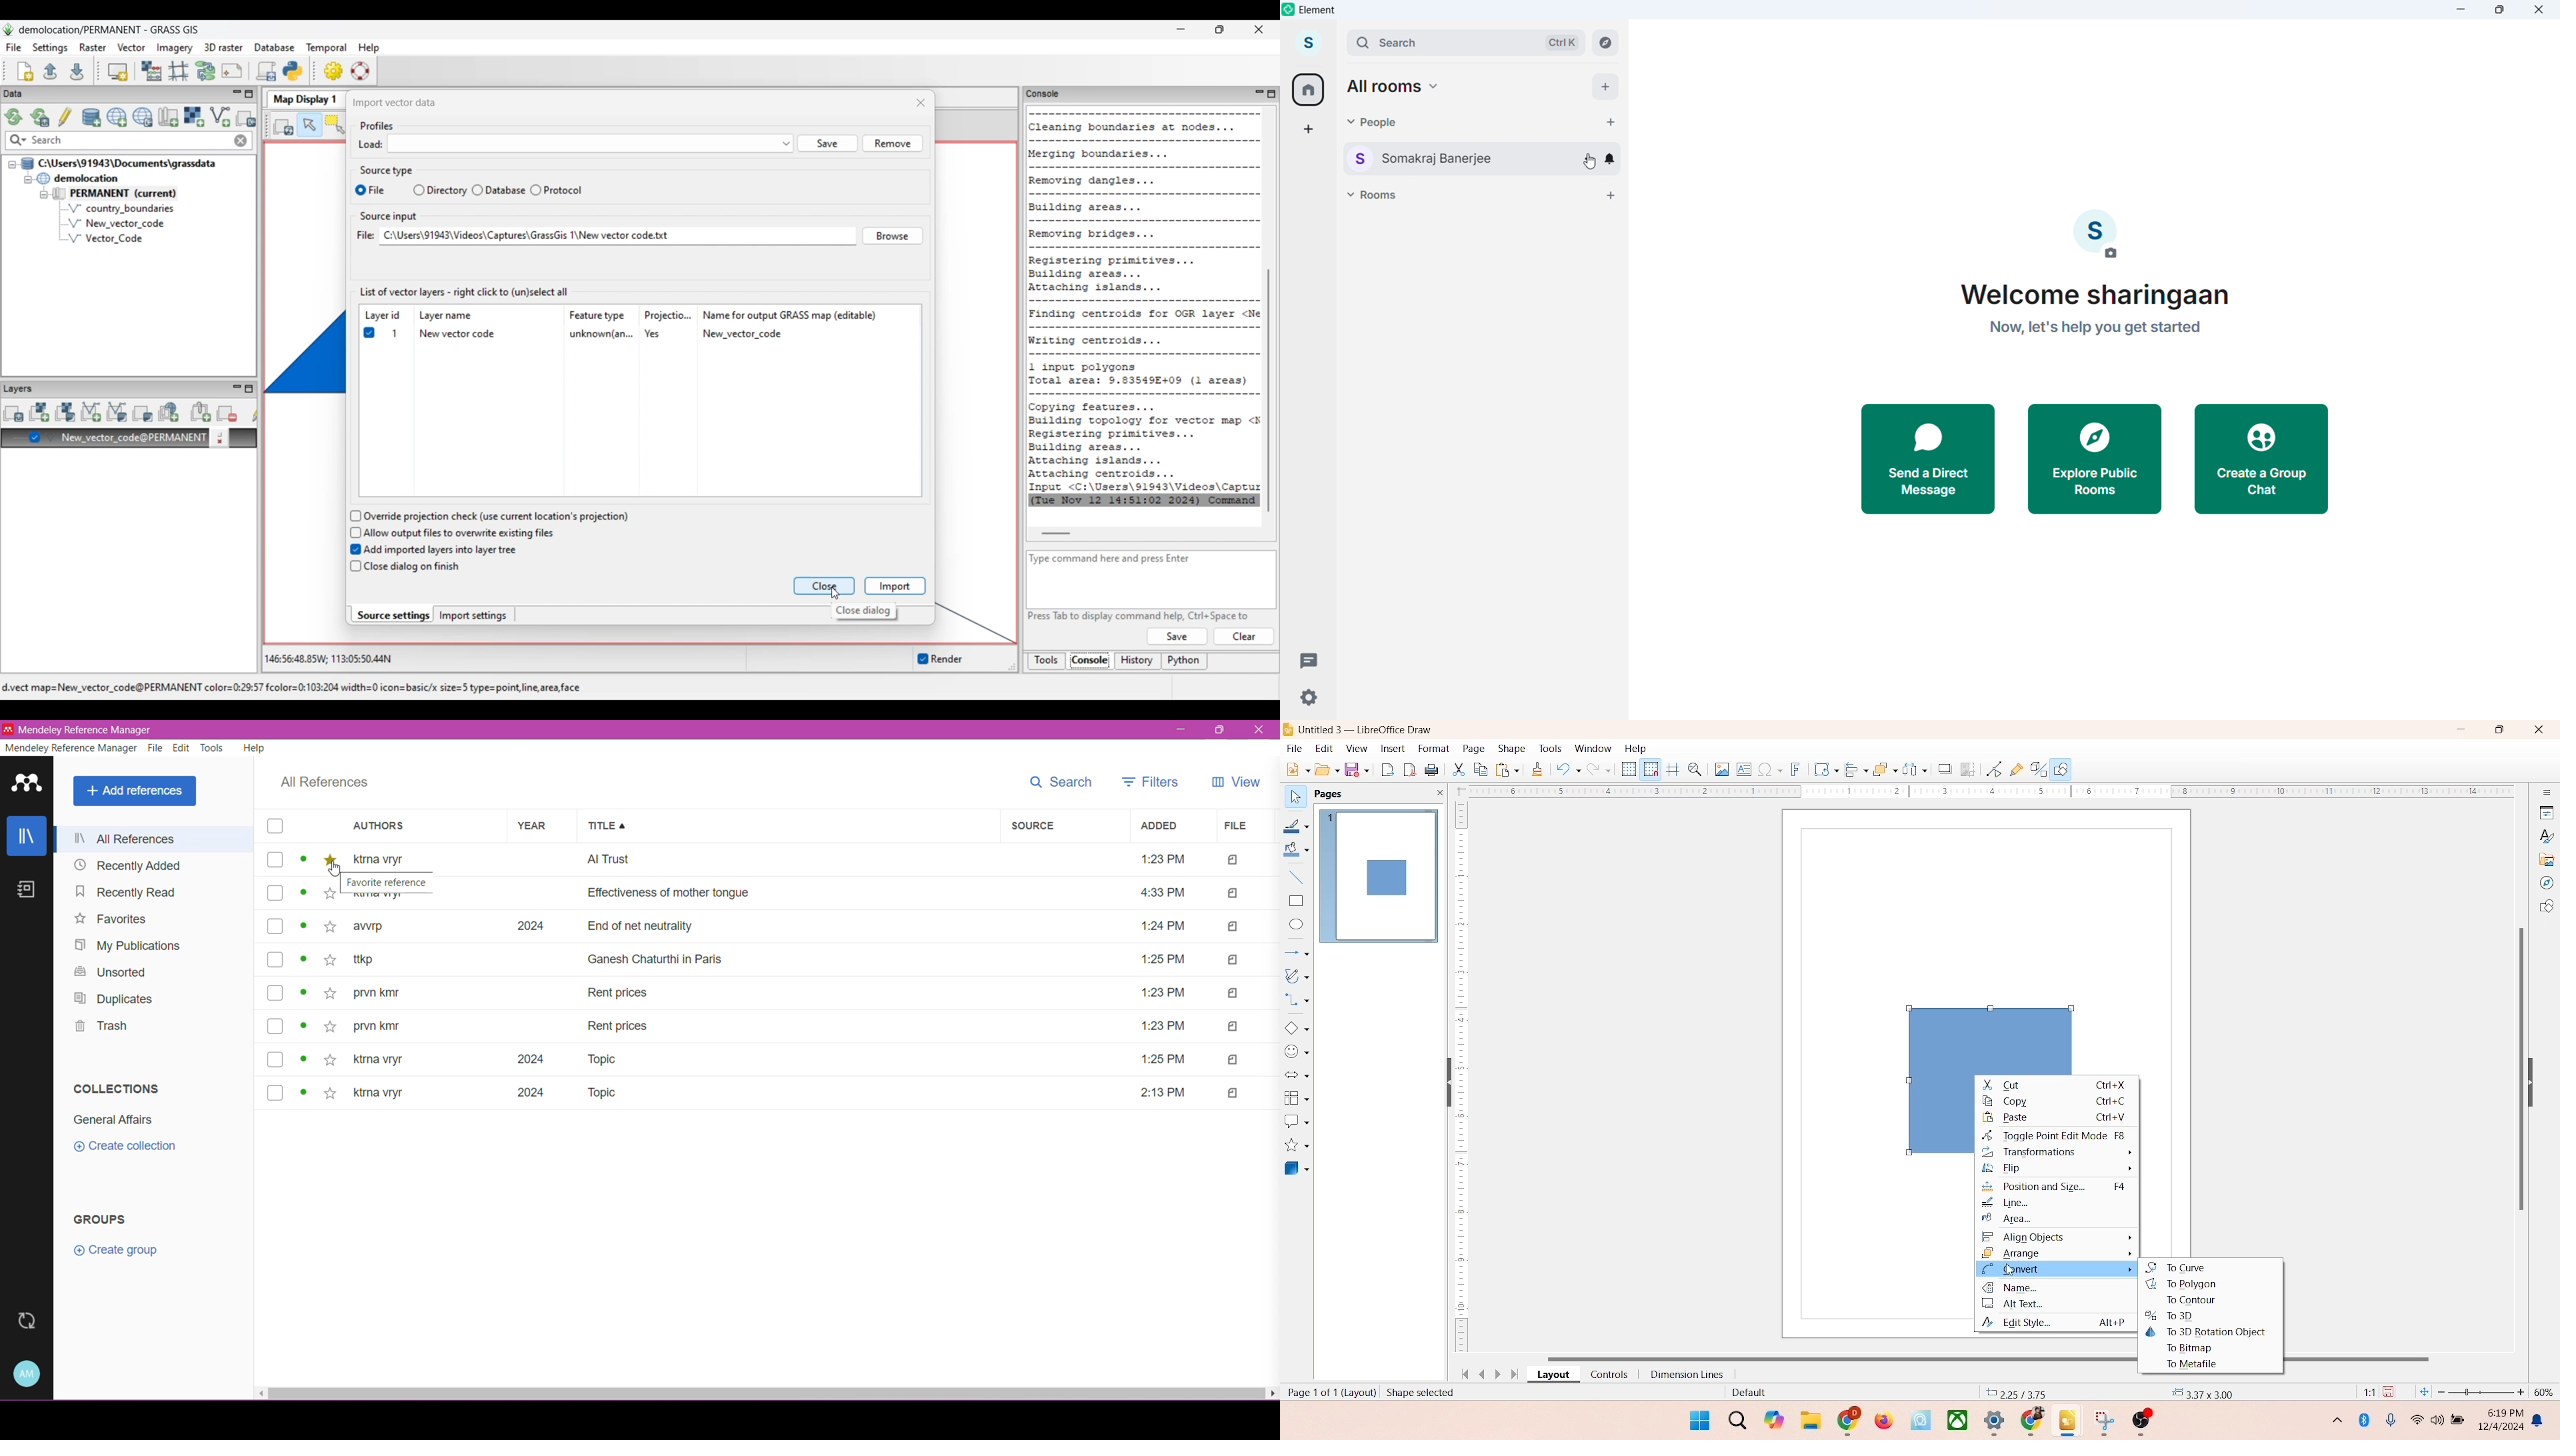 The width and height of the screenshot is (2576, 1456). What do you see at coordinates (1610, 122) in the screenshot?
I see `start chat ` at bounding box center [1610, 122].